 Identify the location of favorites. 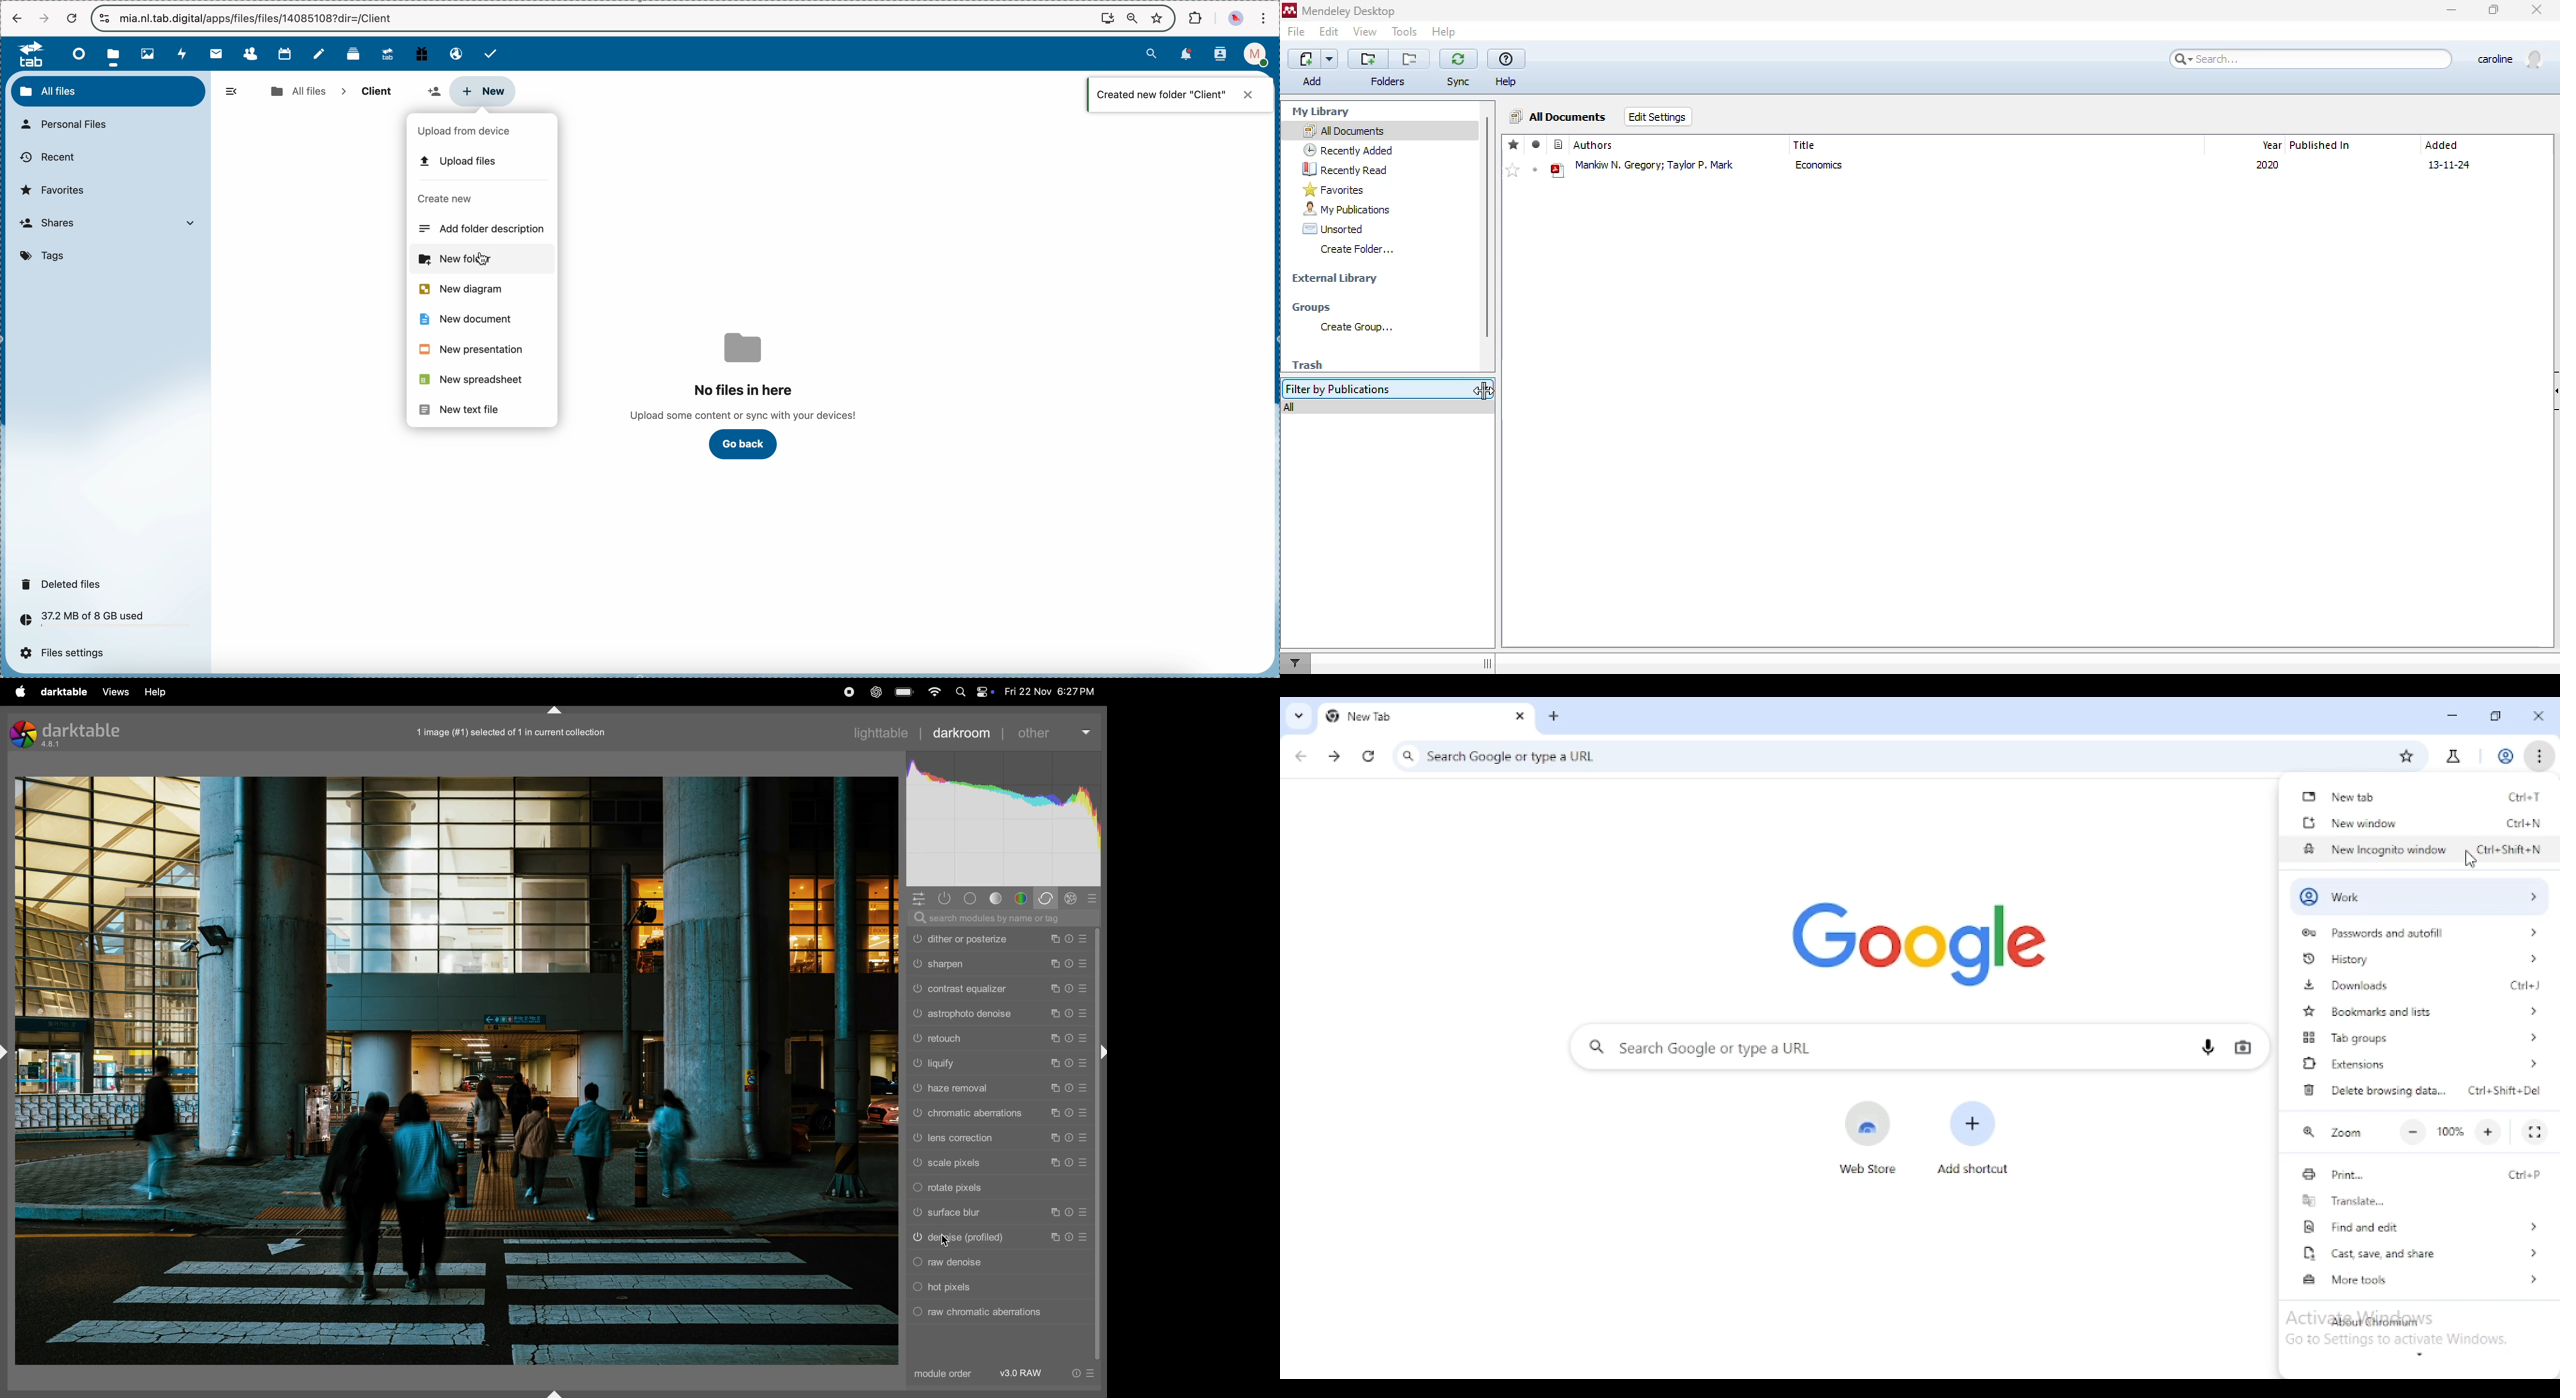
(56, 190).